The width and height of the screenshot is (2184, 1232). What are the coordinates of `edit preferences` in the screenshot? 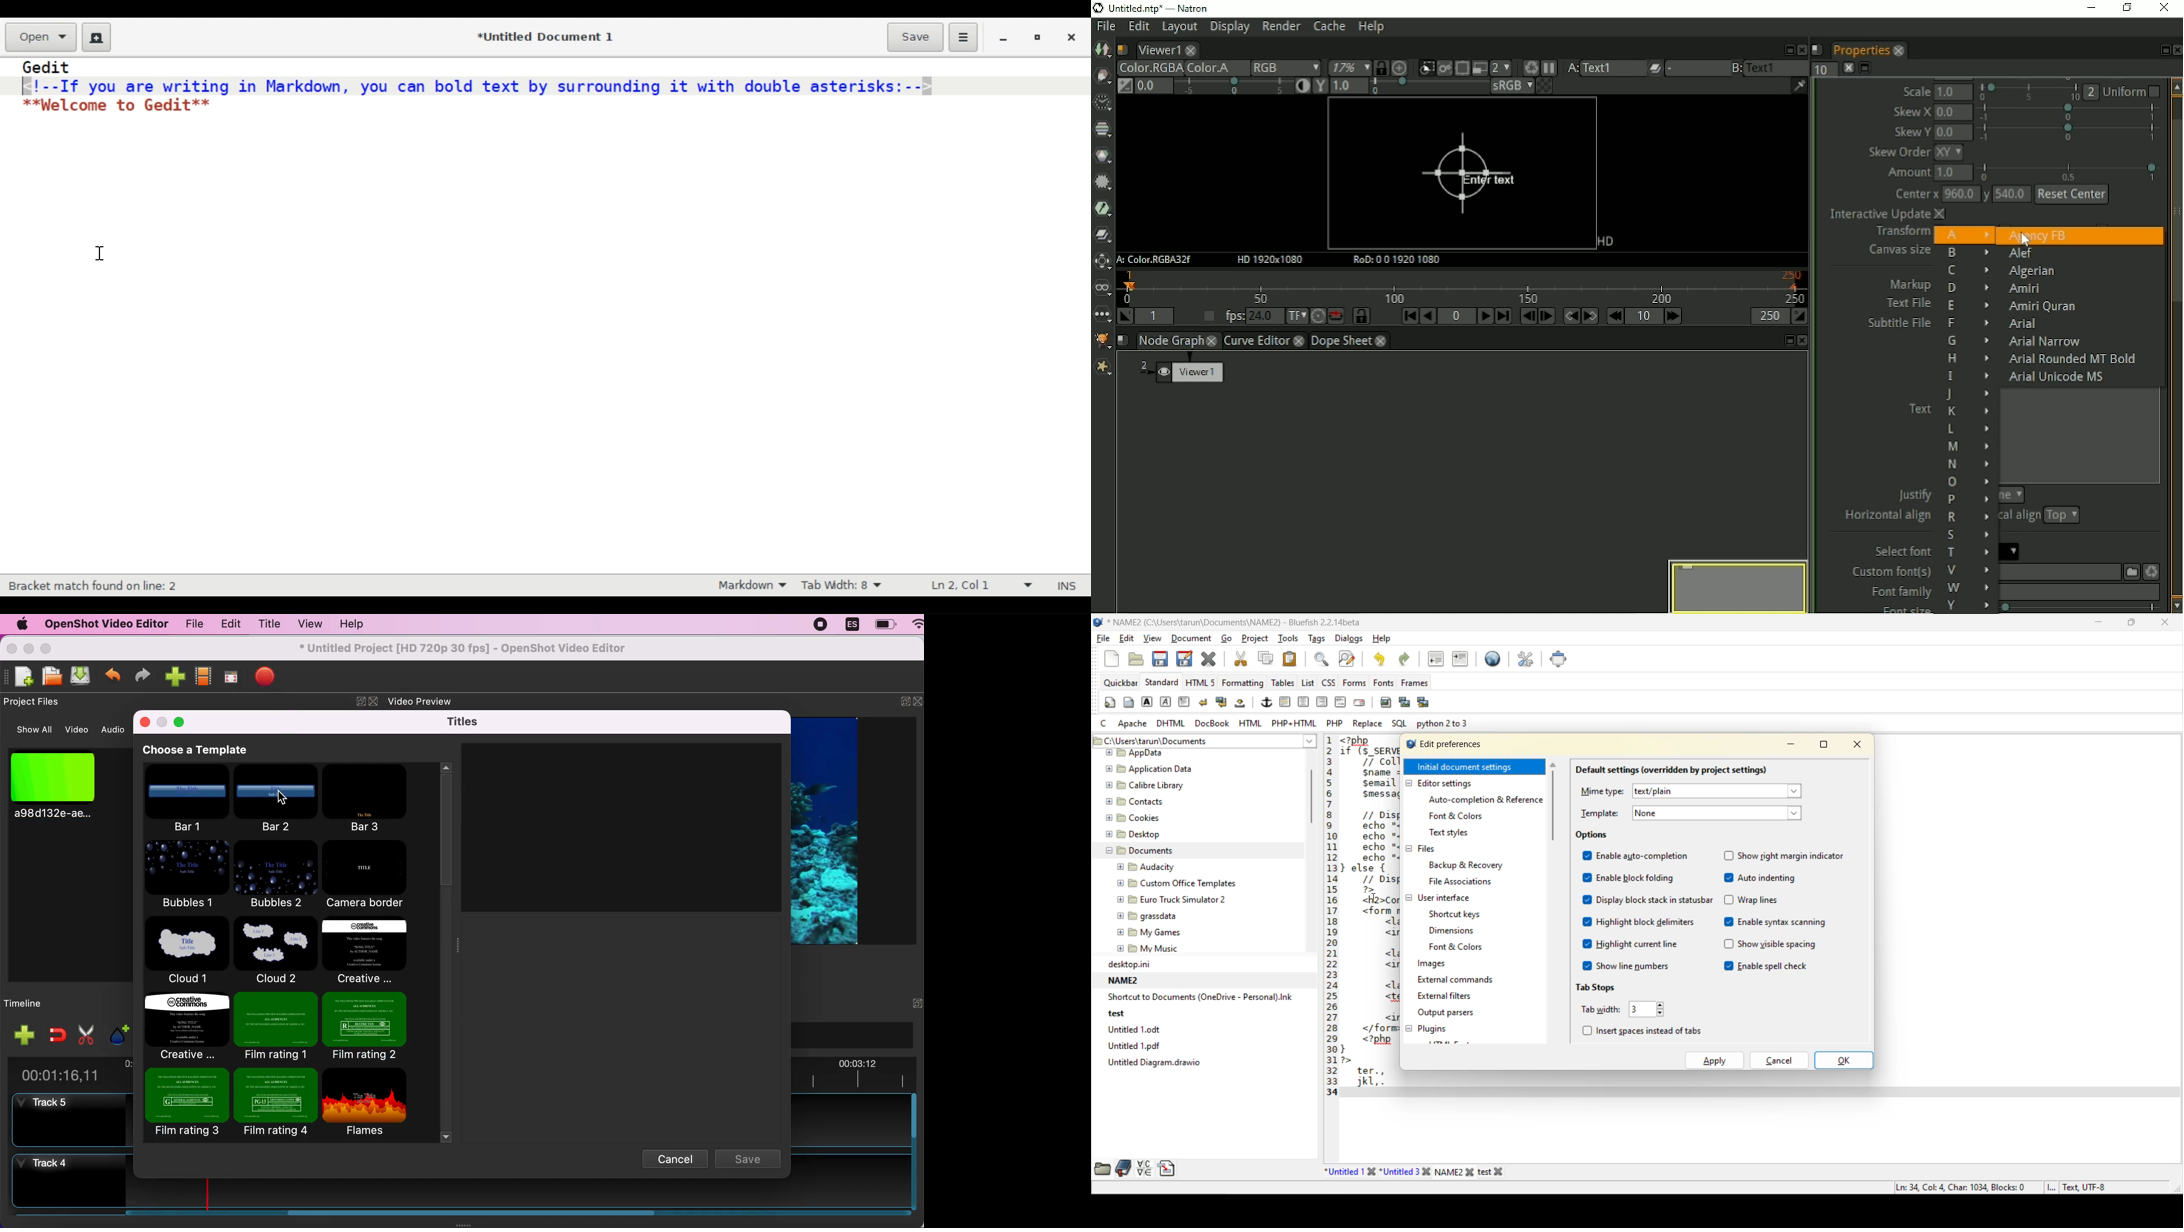 It's located at (1453, 745).